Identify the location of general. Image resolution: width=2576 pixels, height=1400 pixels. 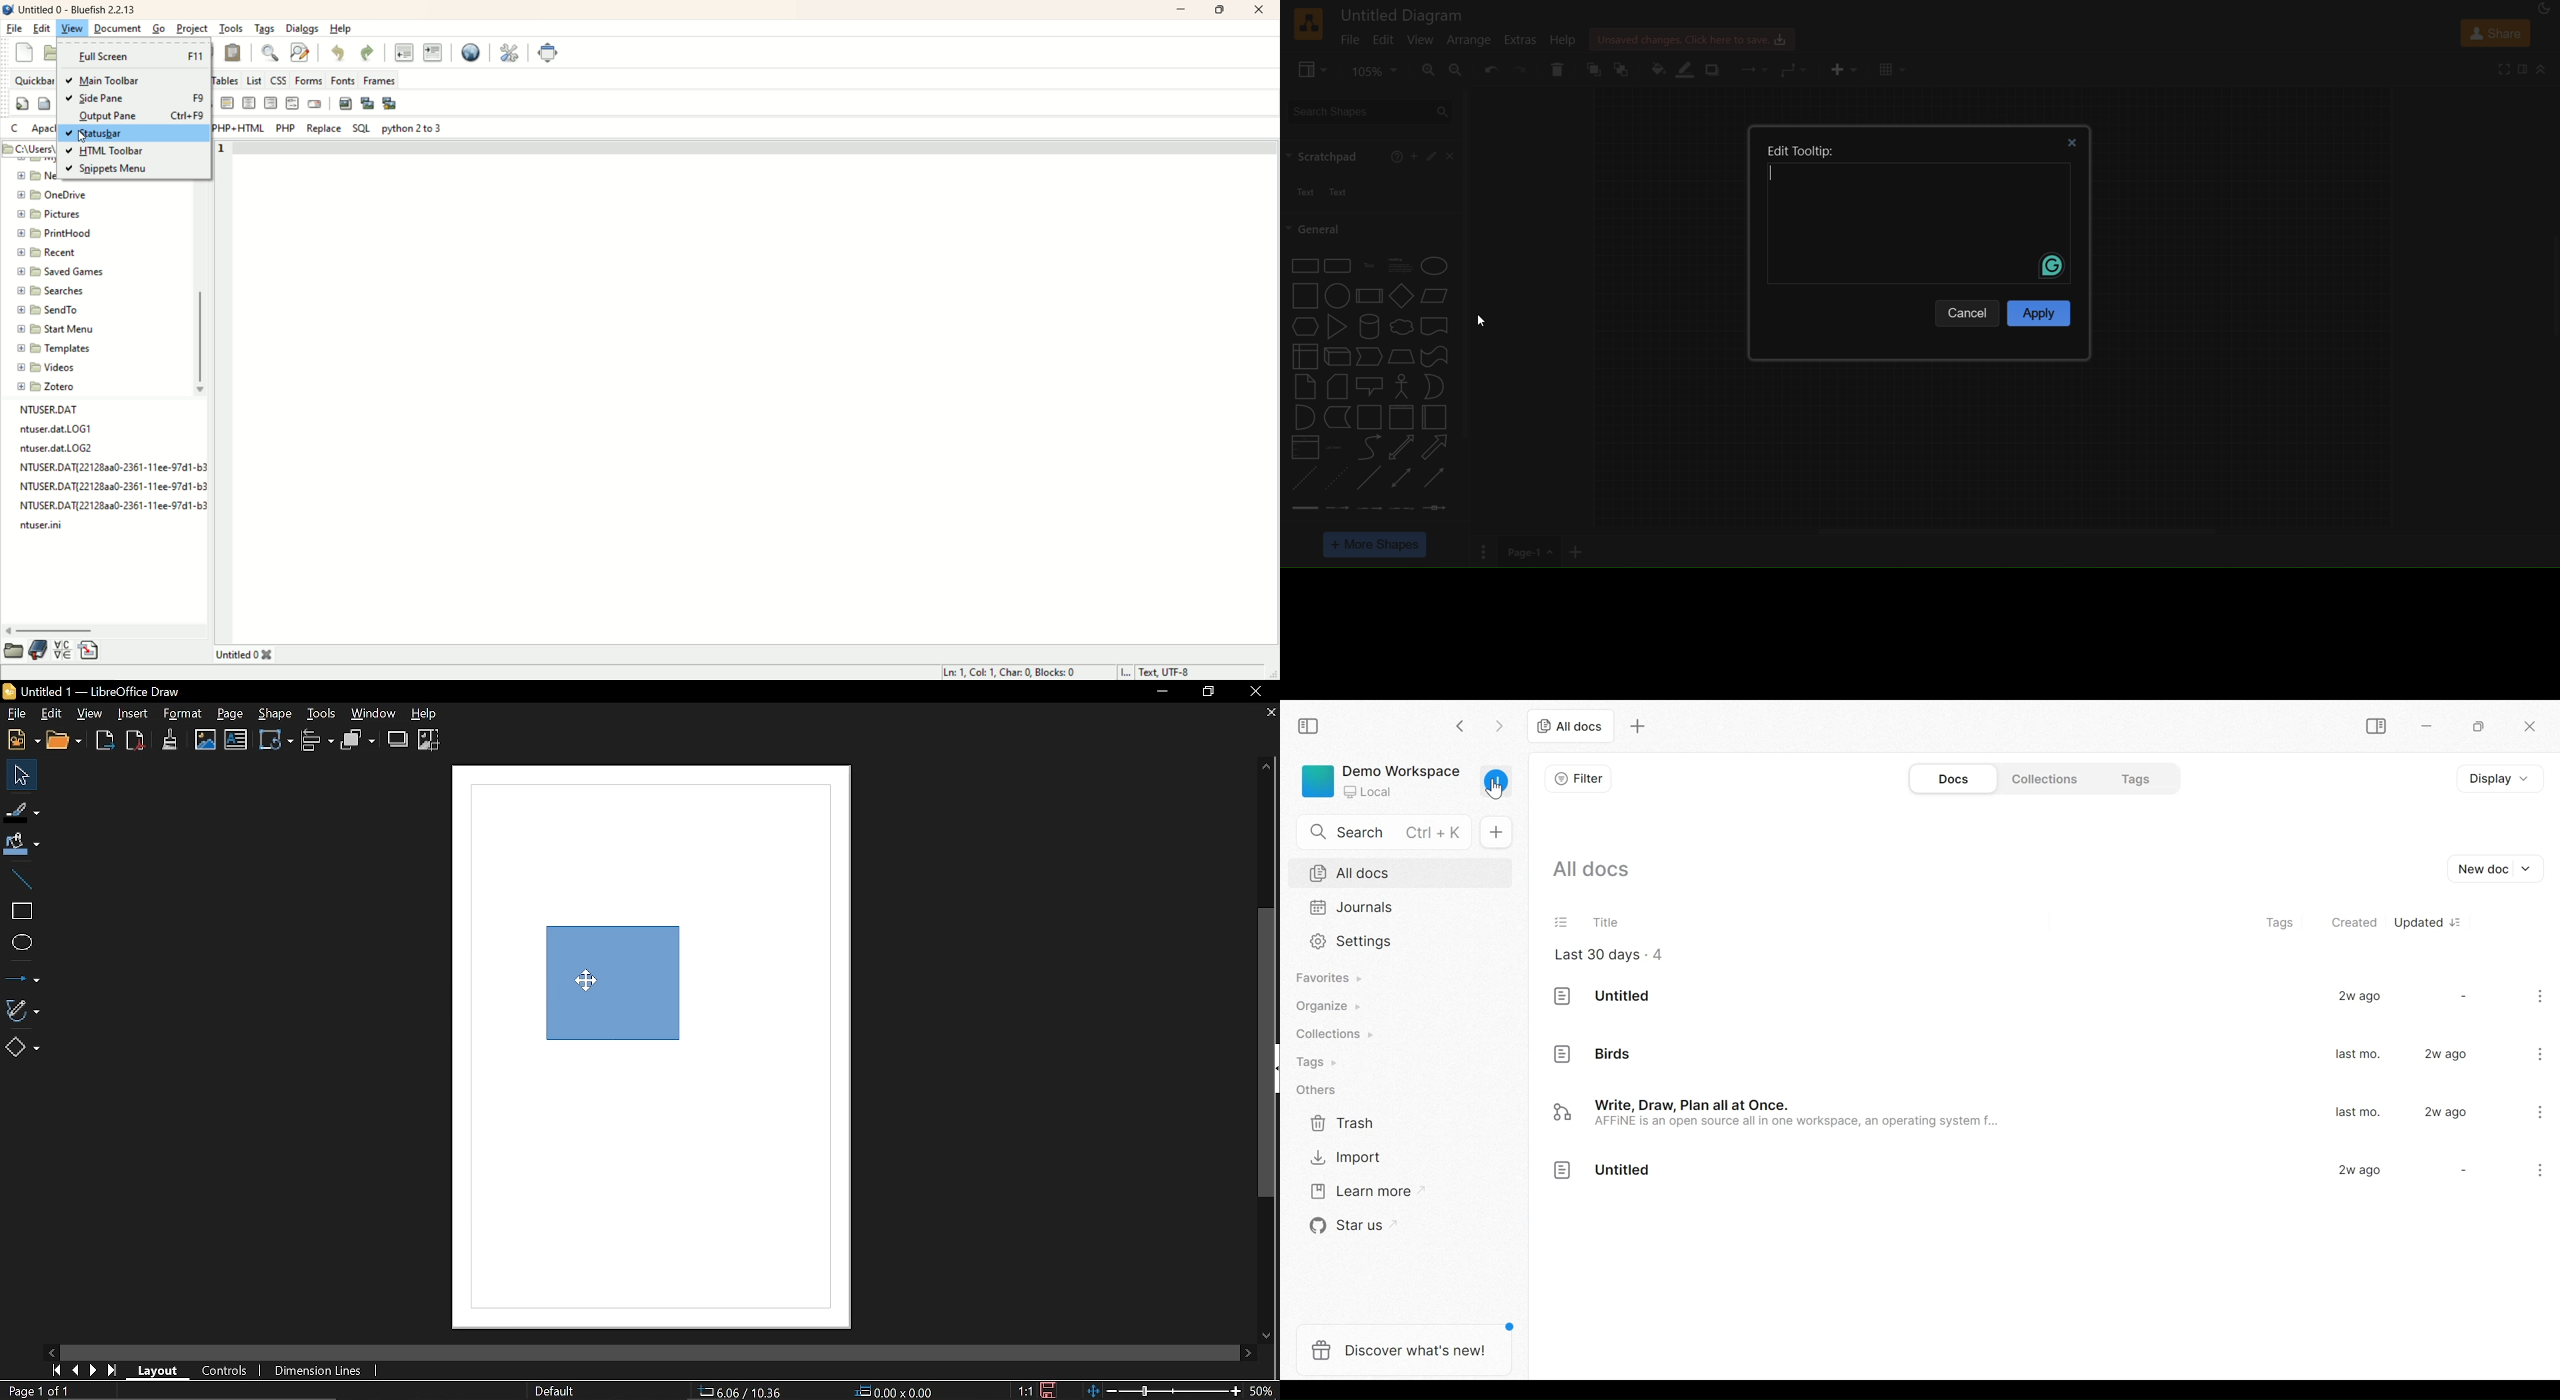
(1316, 229).